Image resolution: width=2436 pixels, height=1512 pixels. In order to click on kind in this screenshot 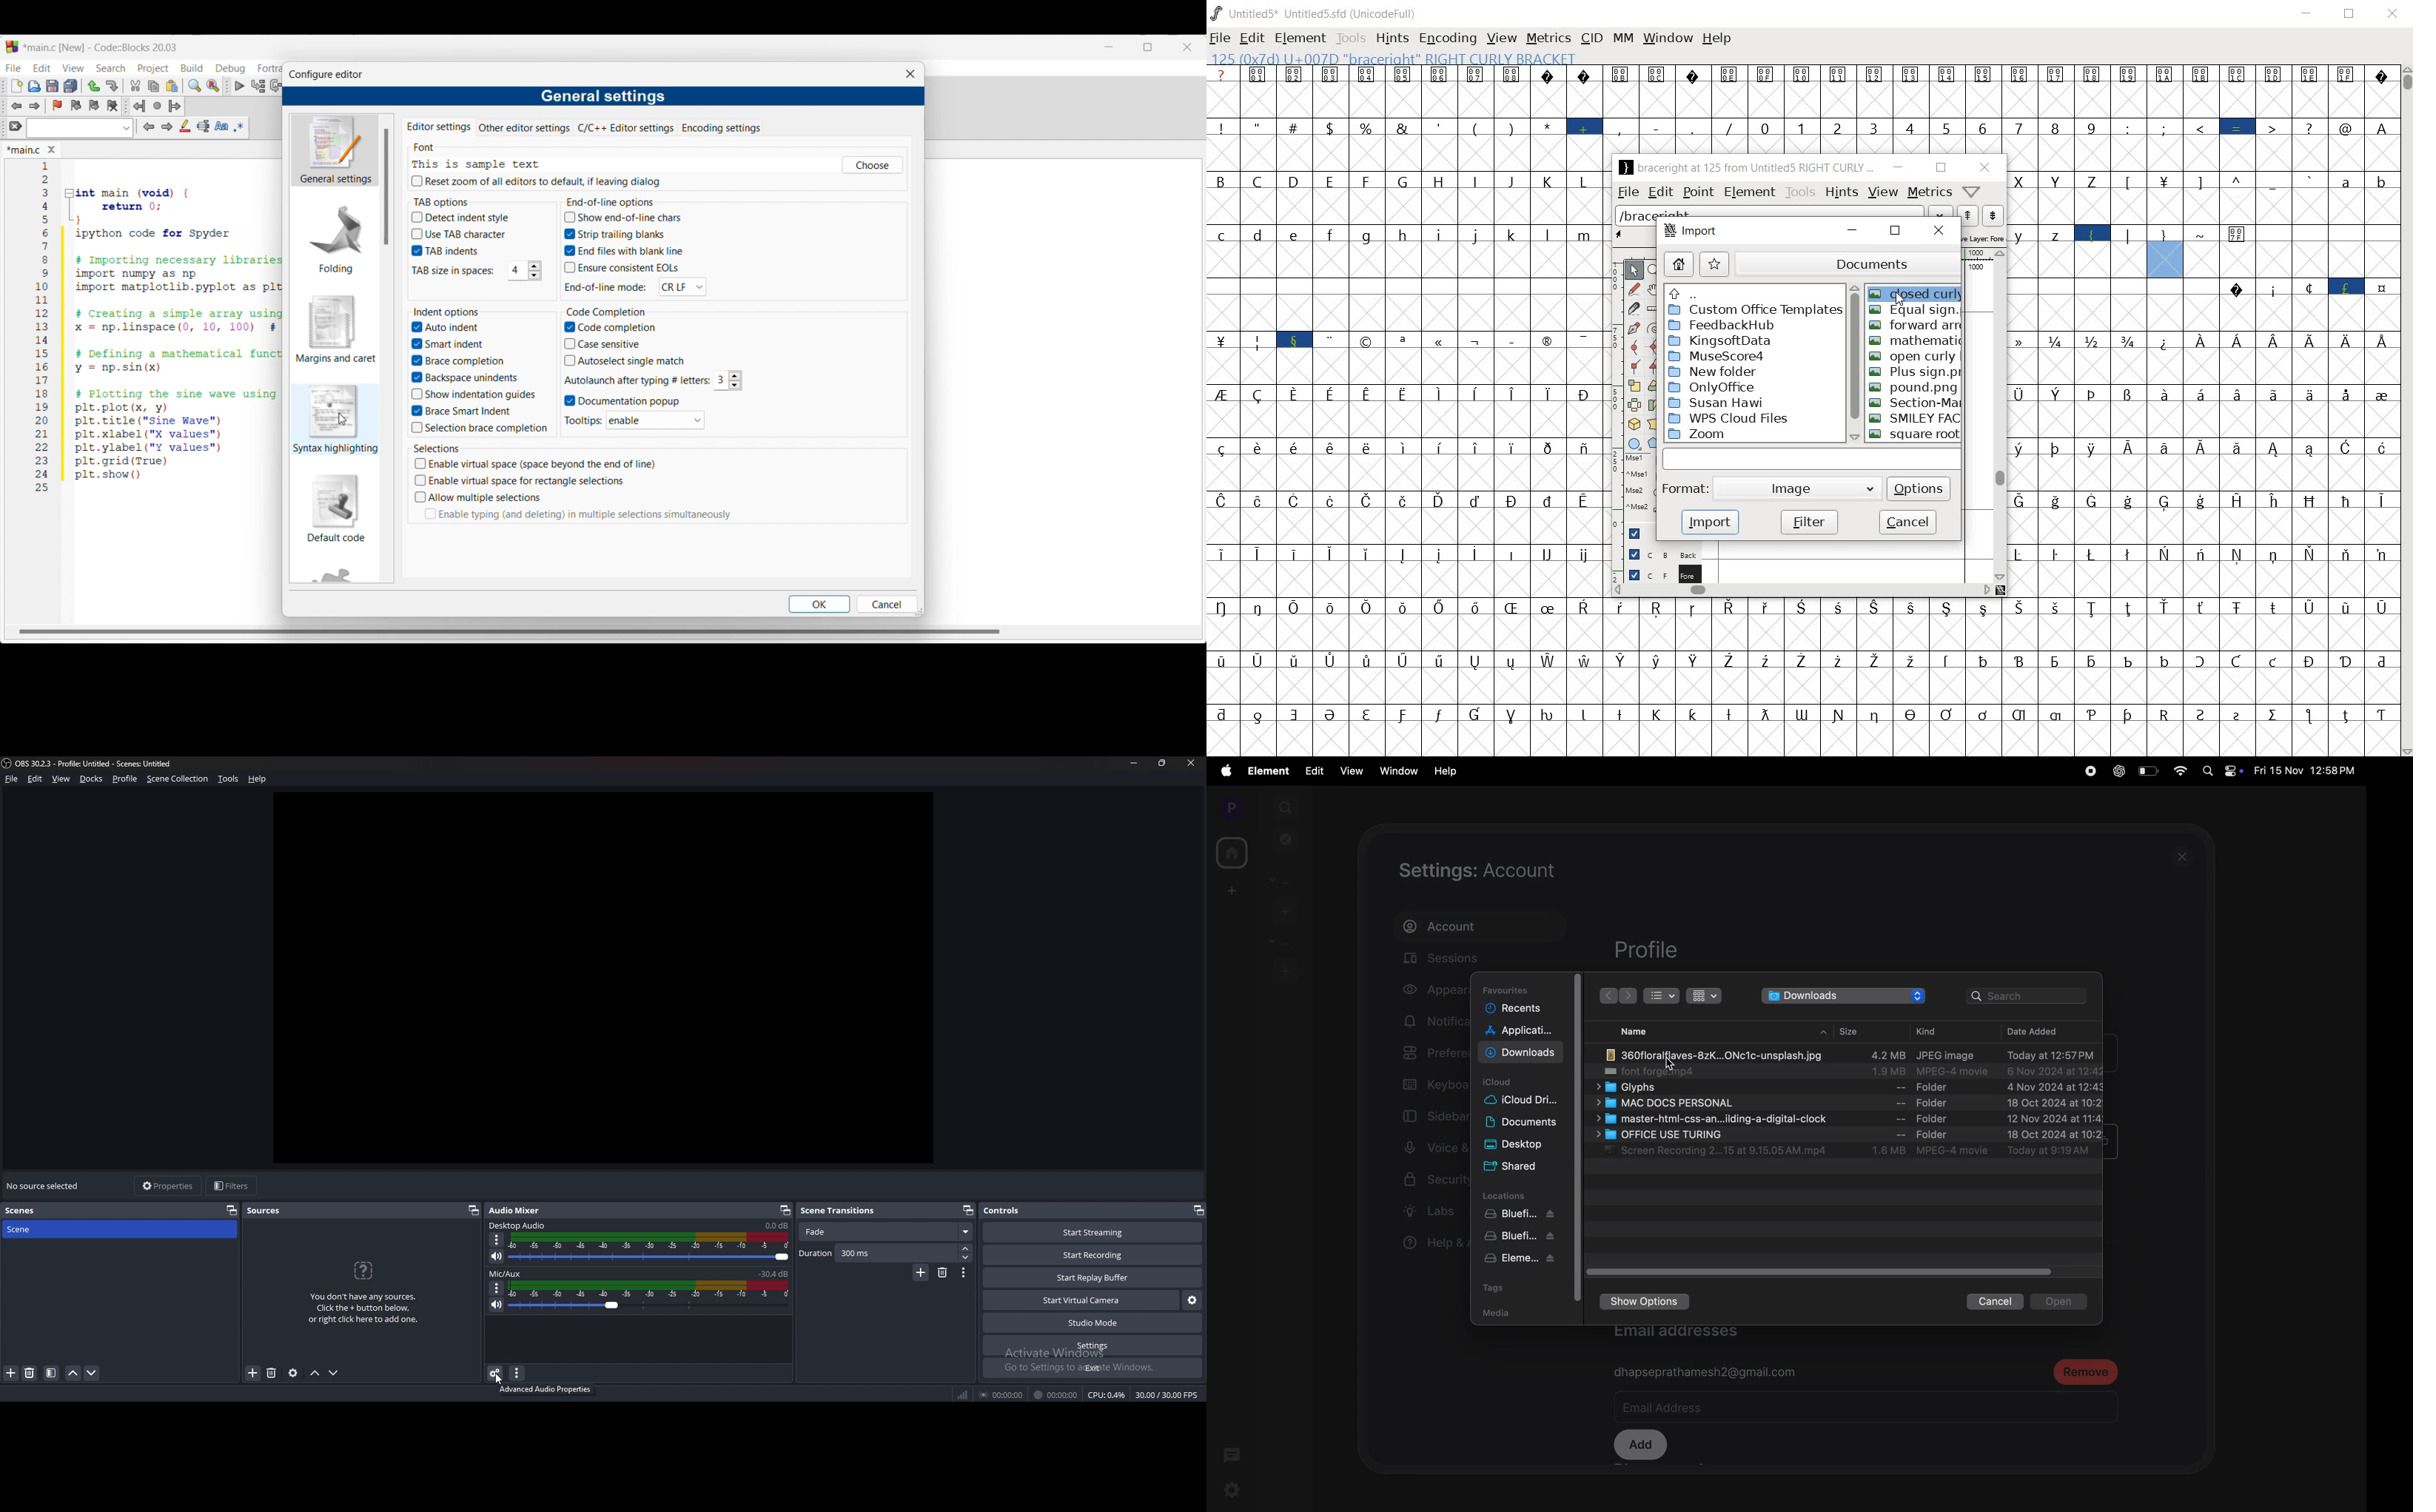, I will do `click(1930, 1030)`.